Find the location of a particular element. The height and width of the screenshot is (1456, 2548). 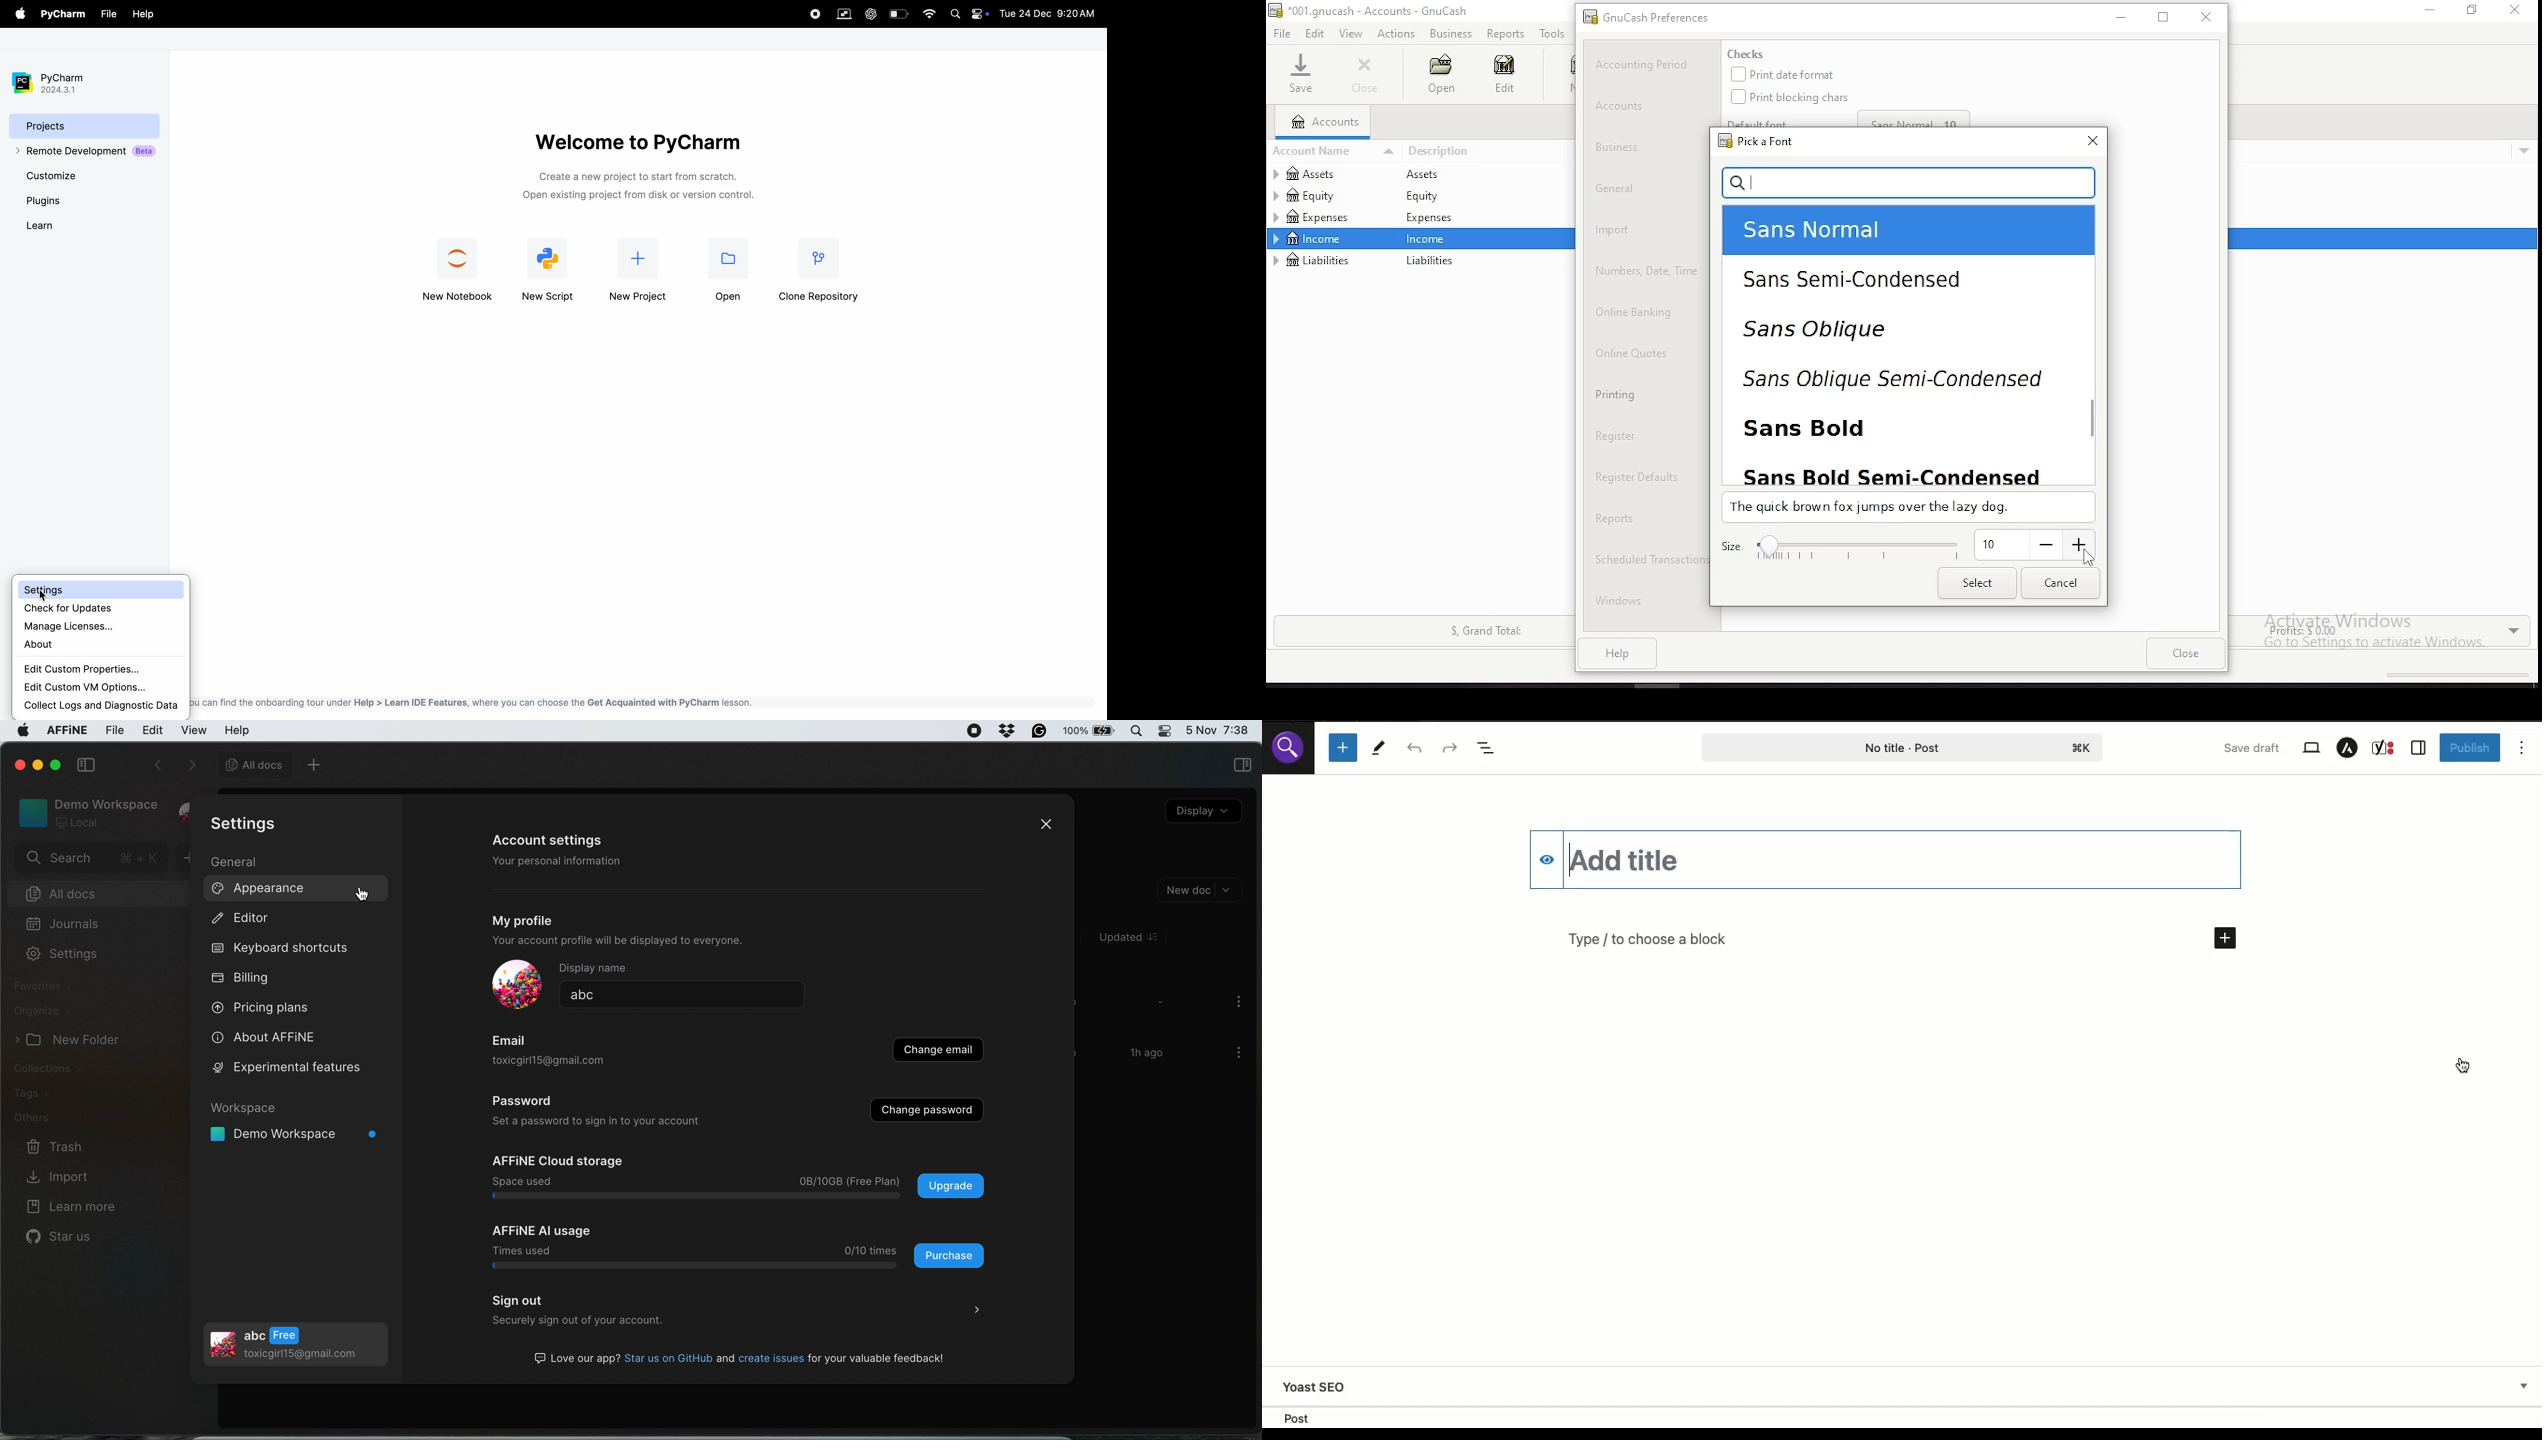

trash is located at coordinates (52, 1146).